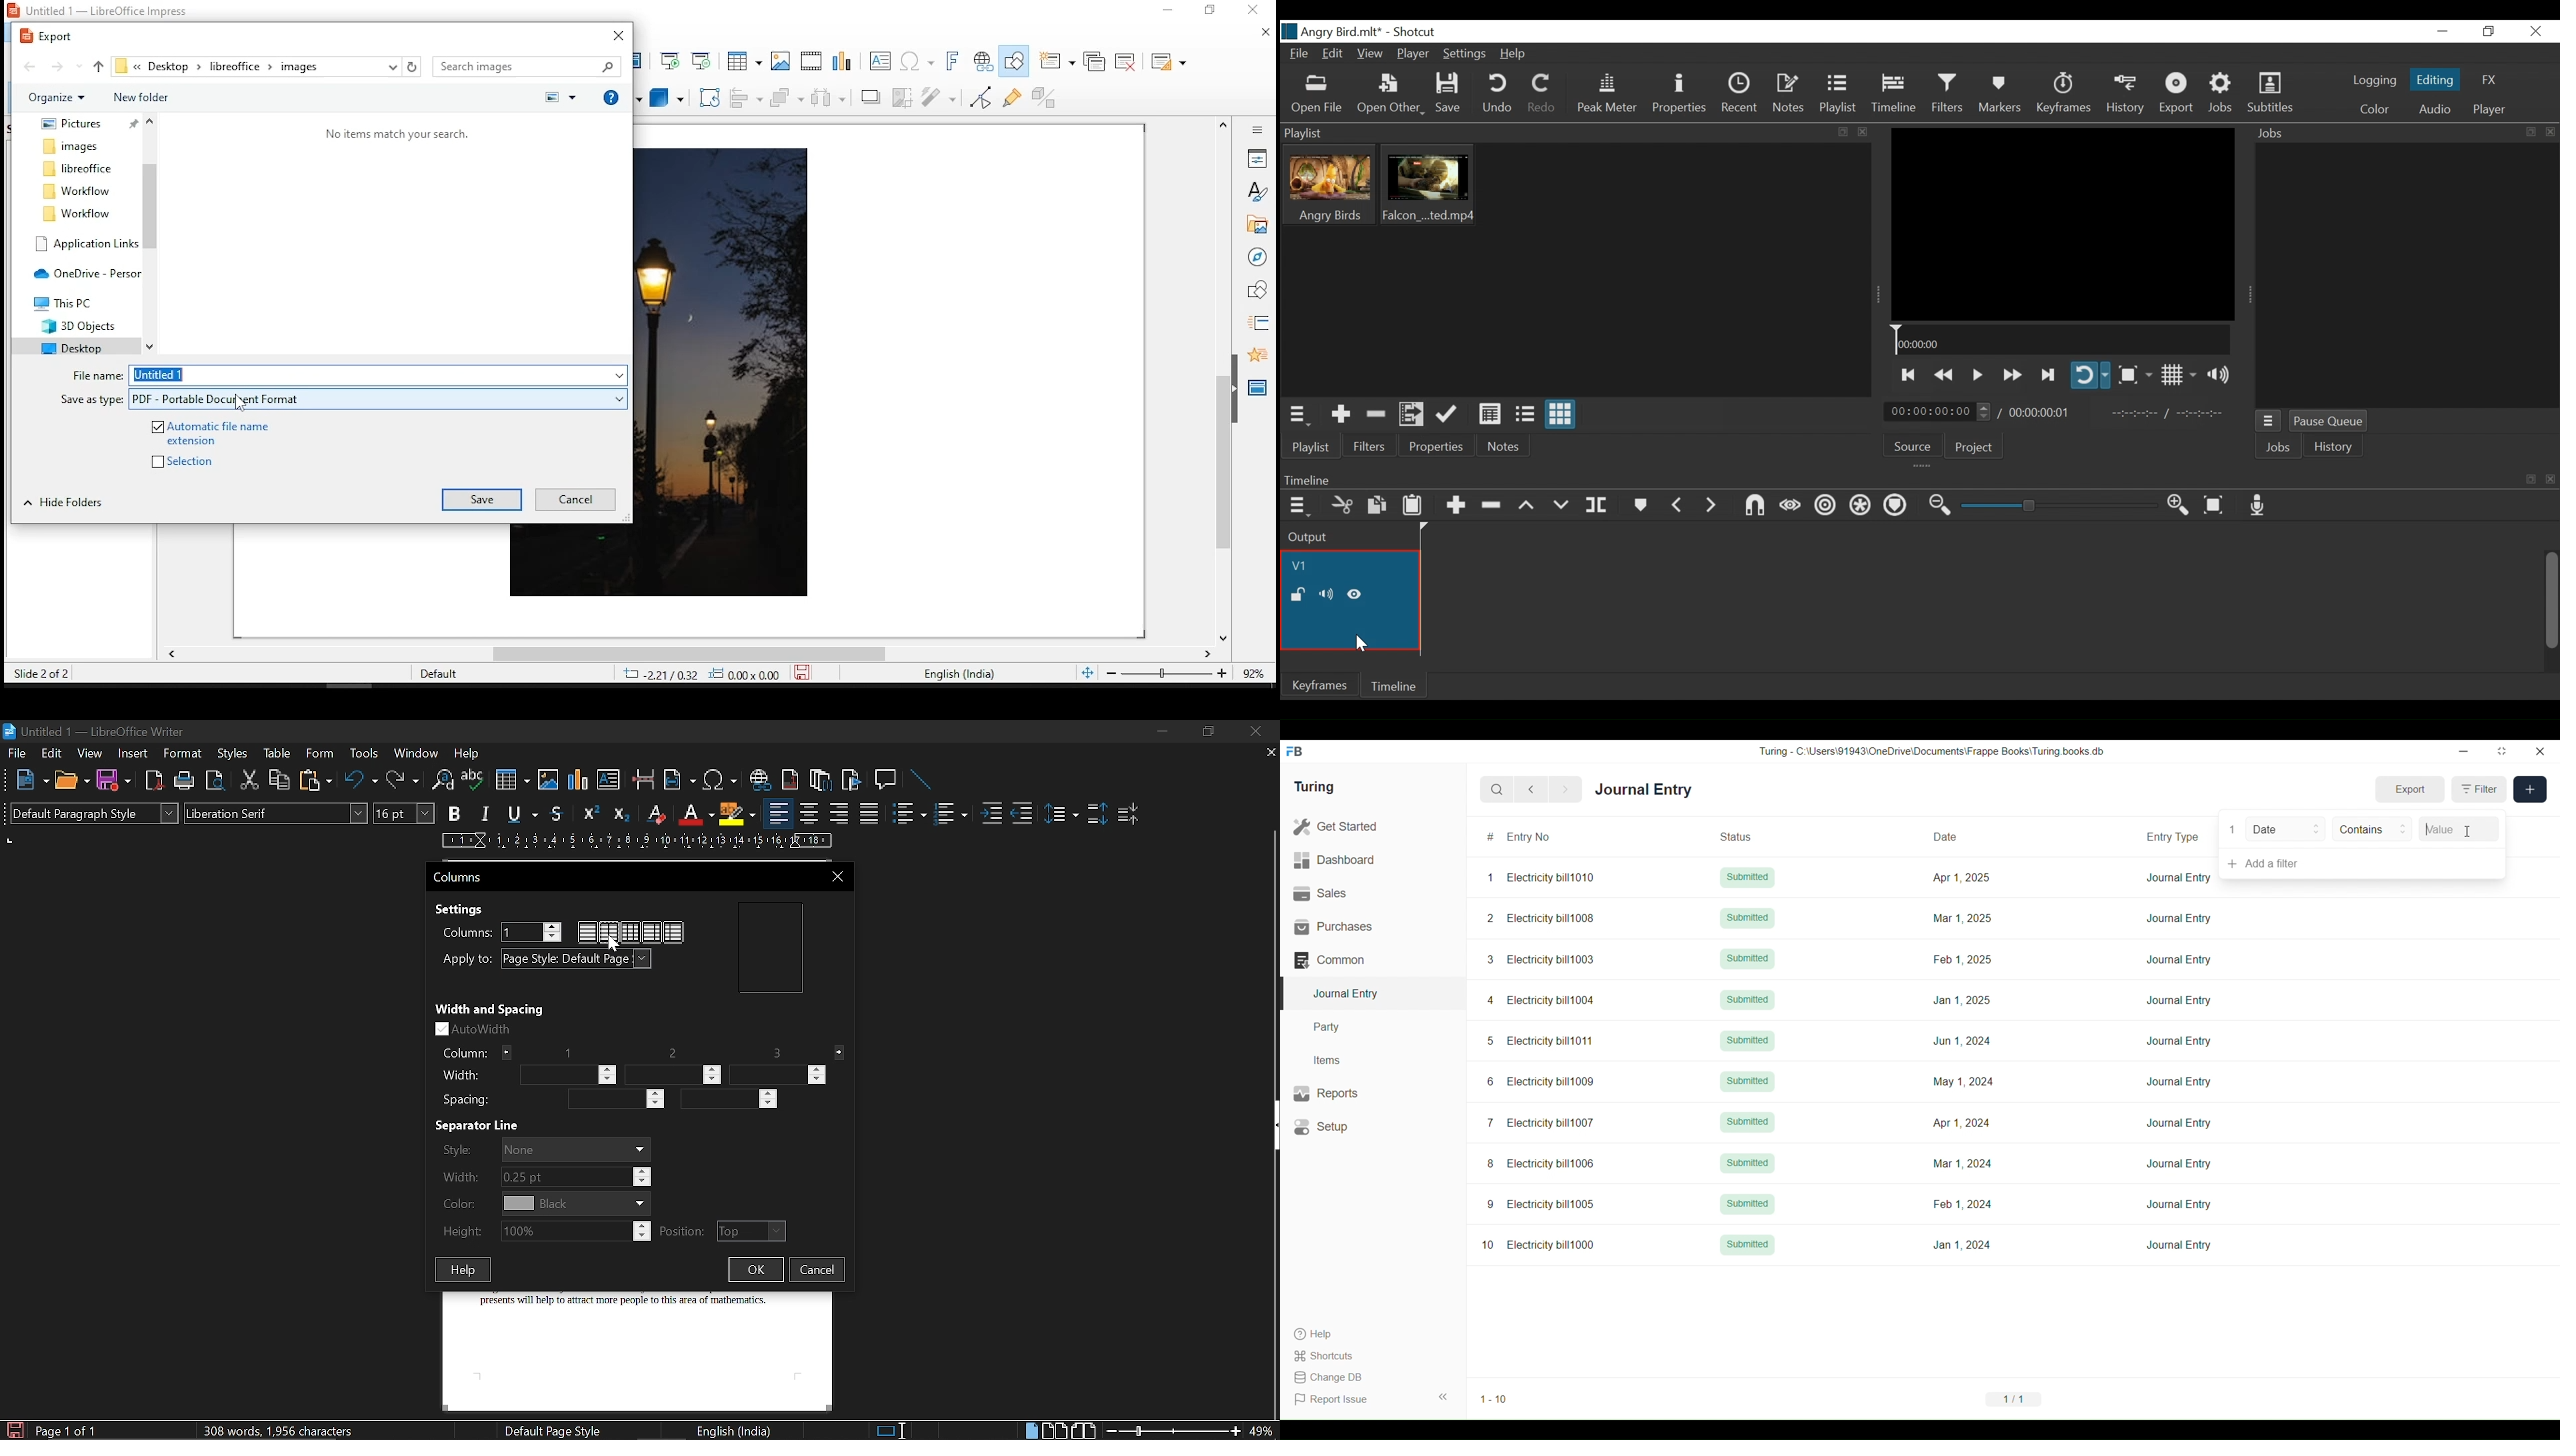 The width and height of the screenshot is (2576, 1456). What do you see at coordinates (1349, 537) in the screenshot?
I see `Output` at bounding box center [1349, 537].